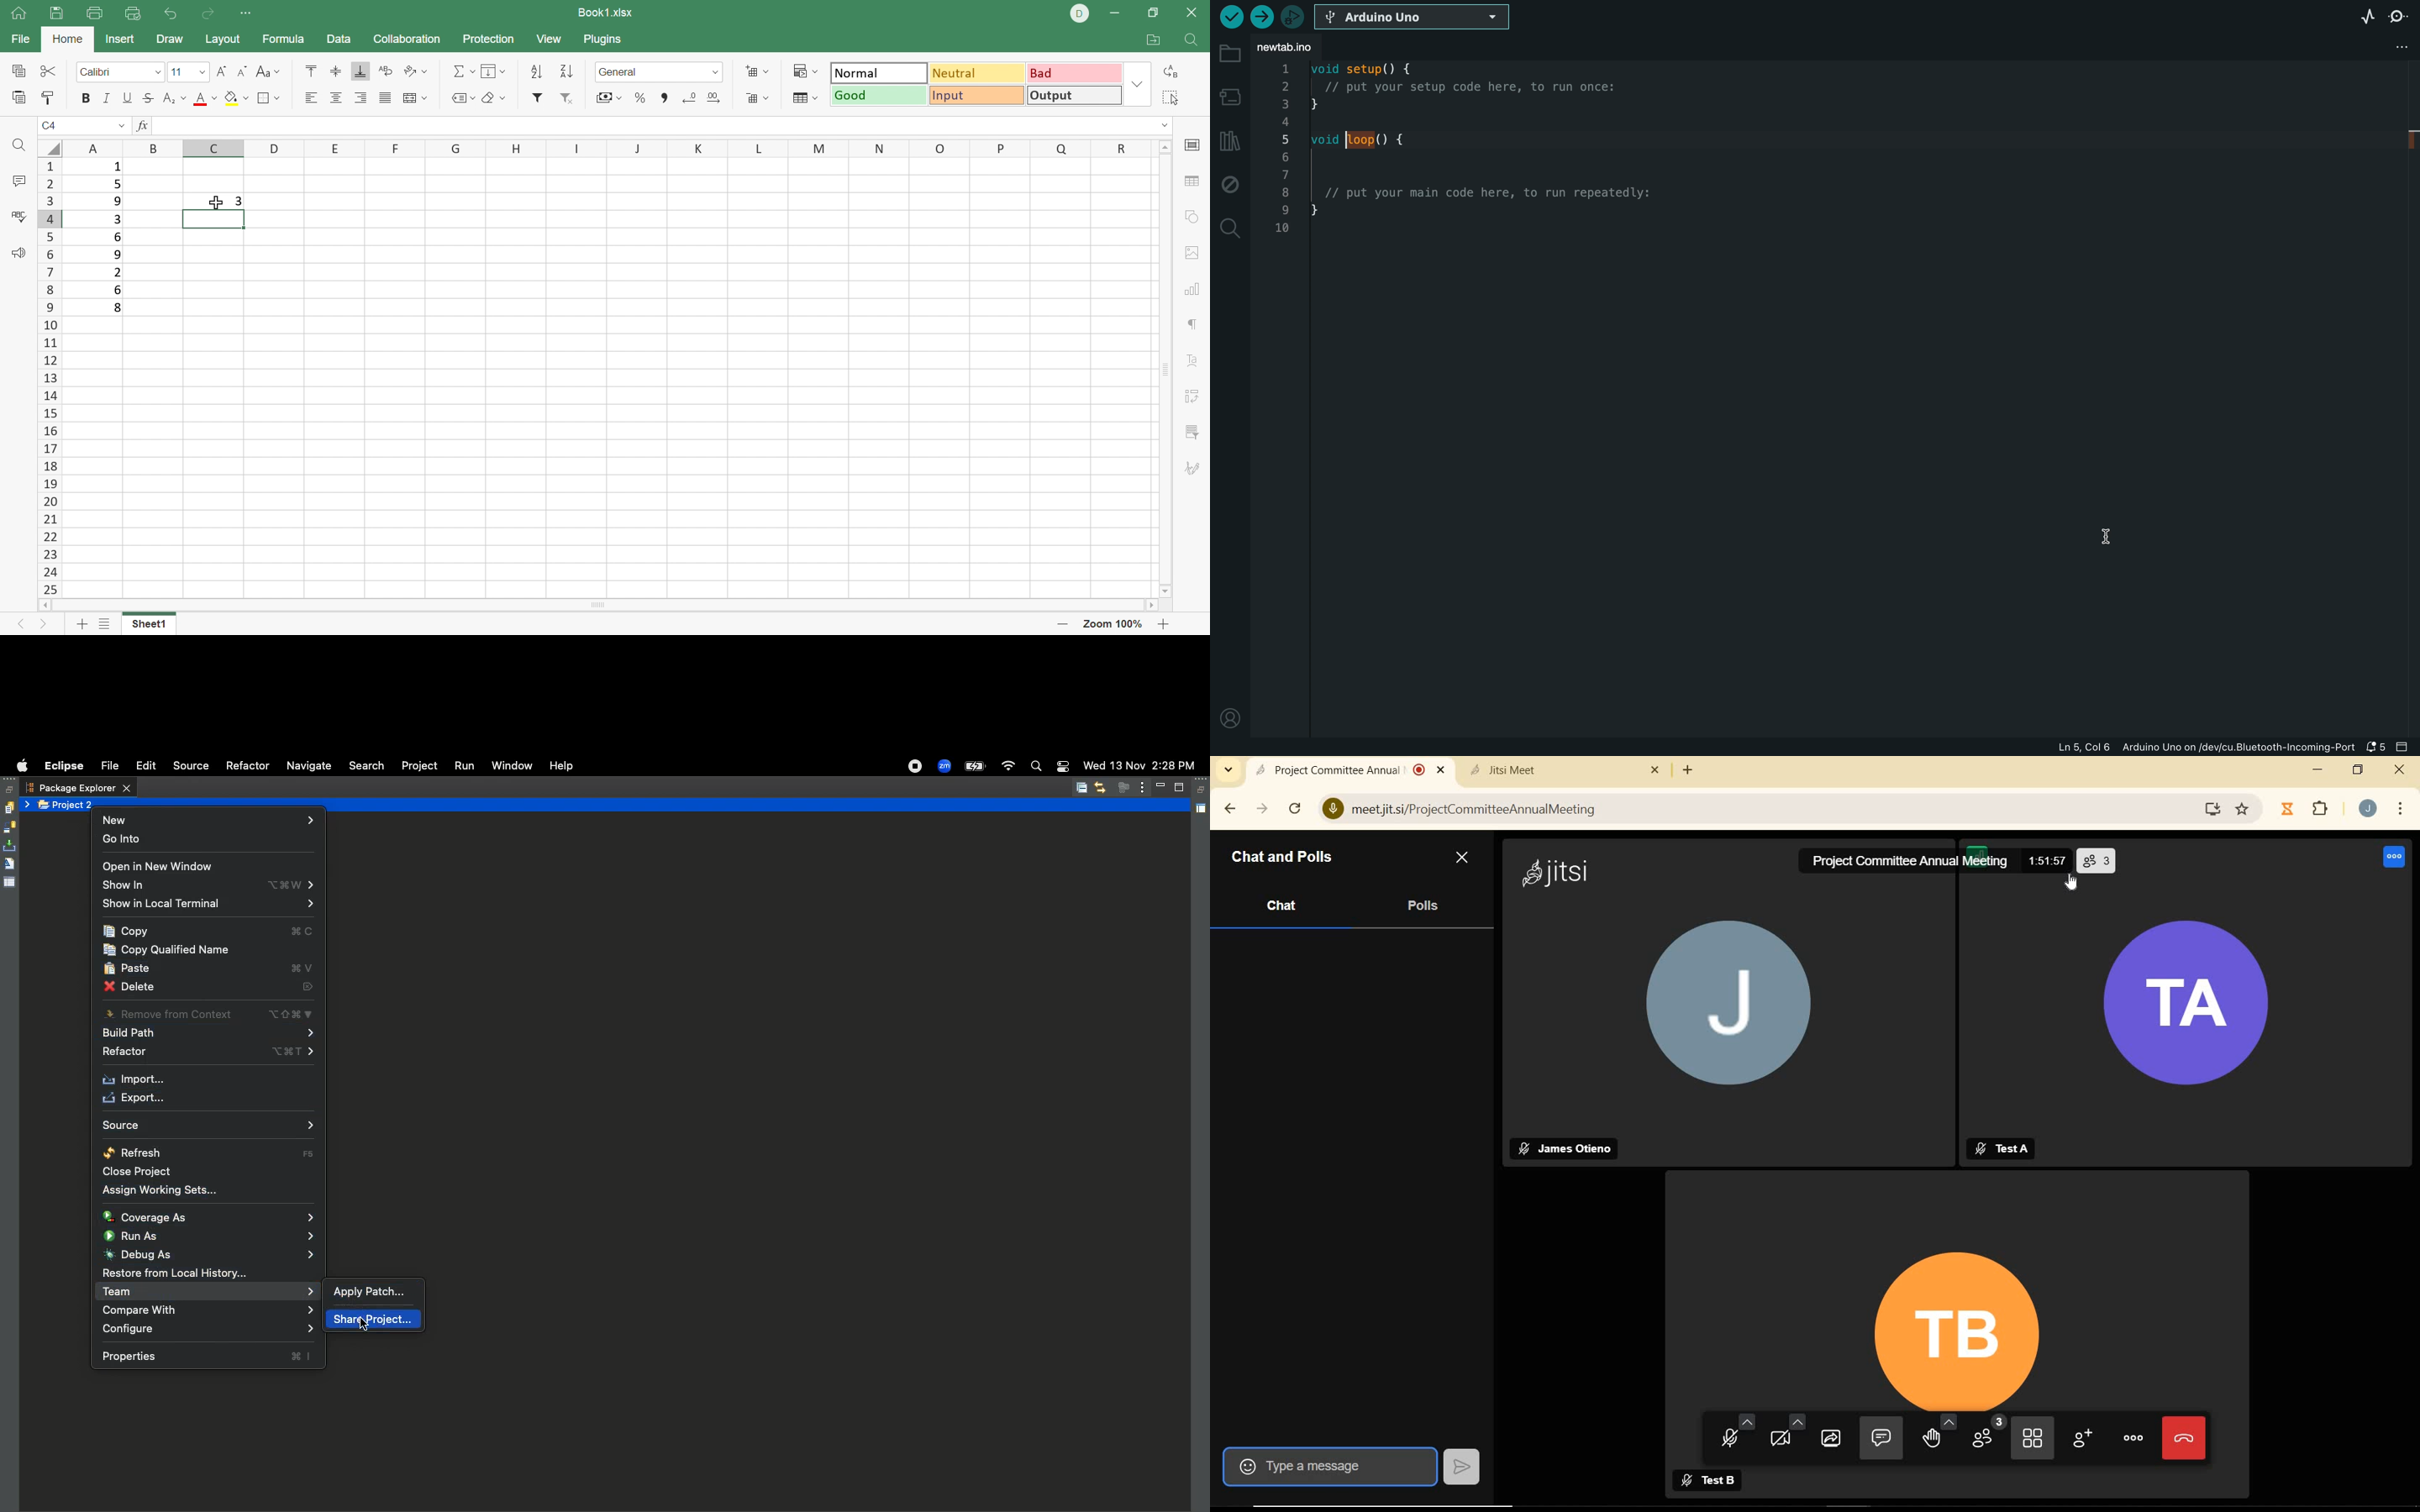 This screenshot has height=1512, width=2436. Describe the element at coordinates (548, 38) in the screenshot. I see `View` at that location.